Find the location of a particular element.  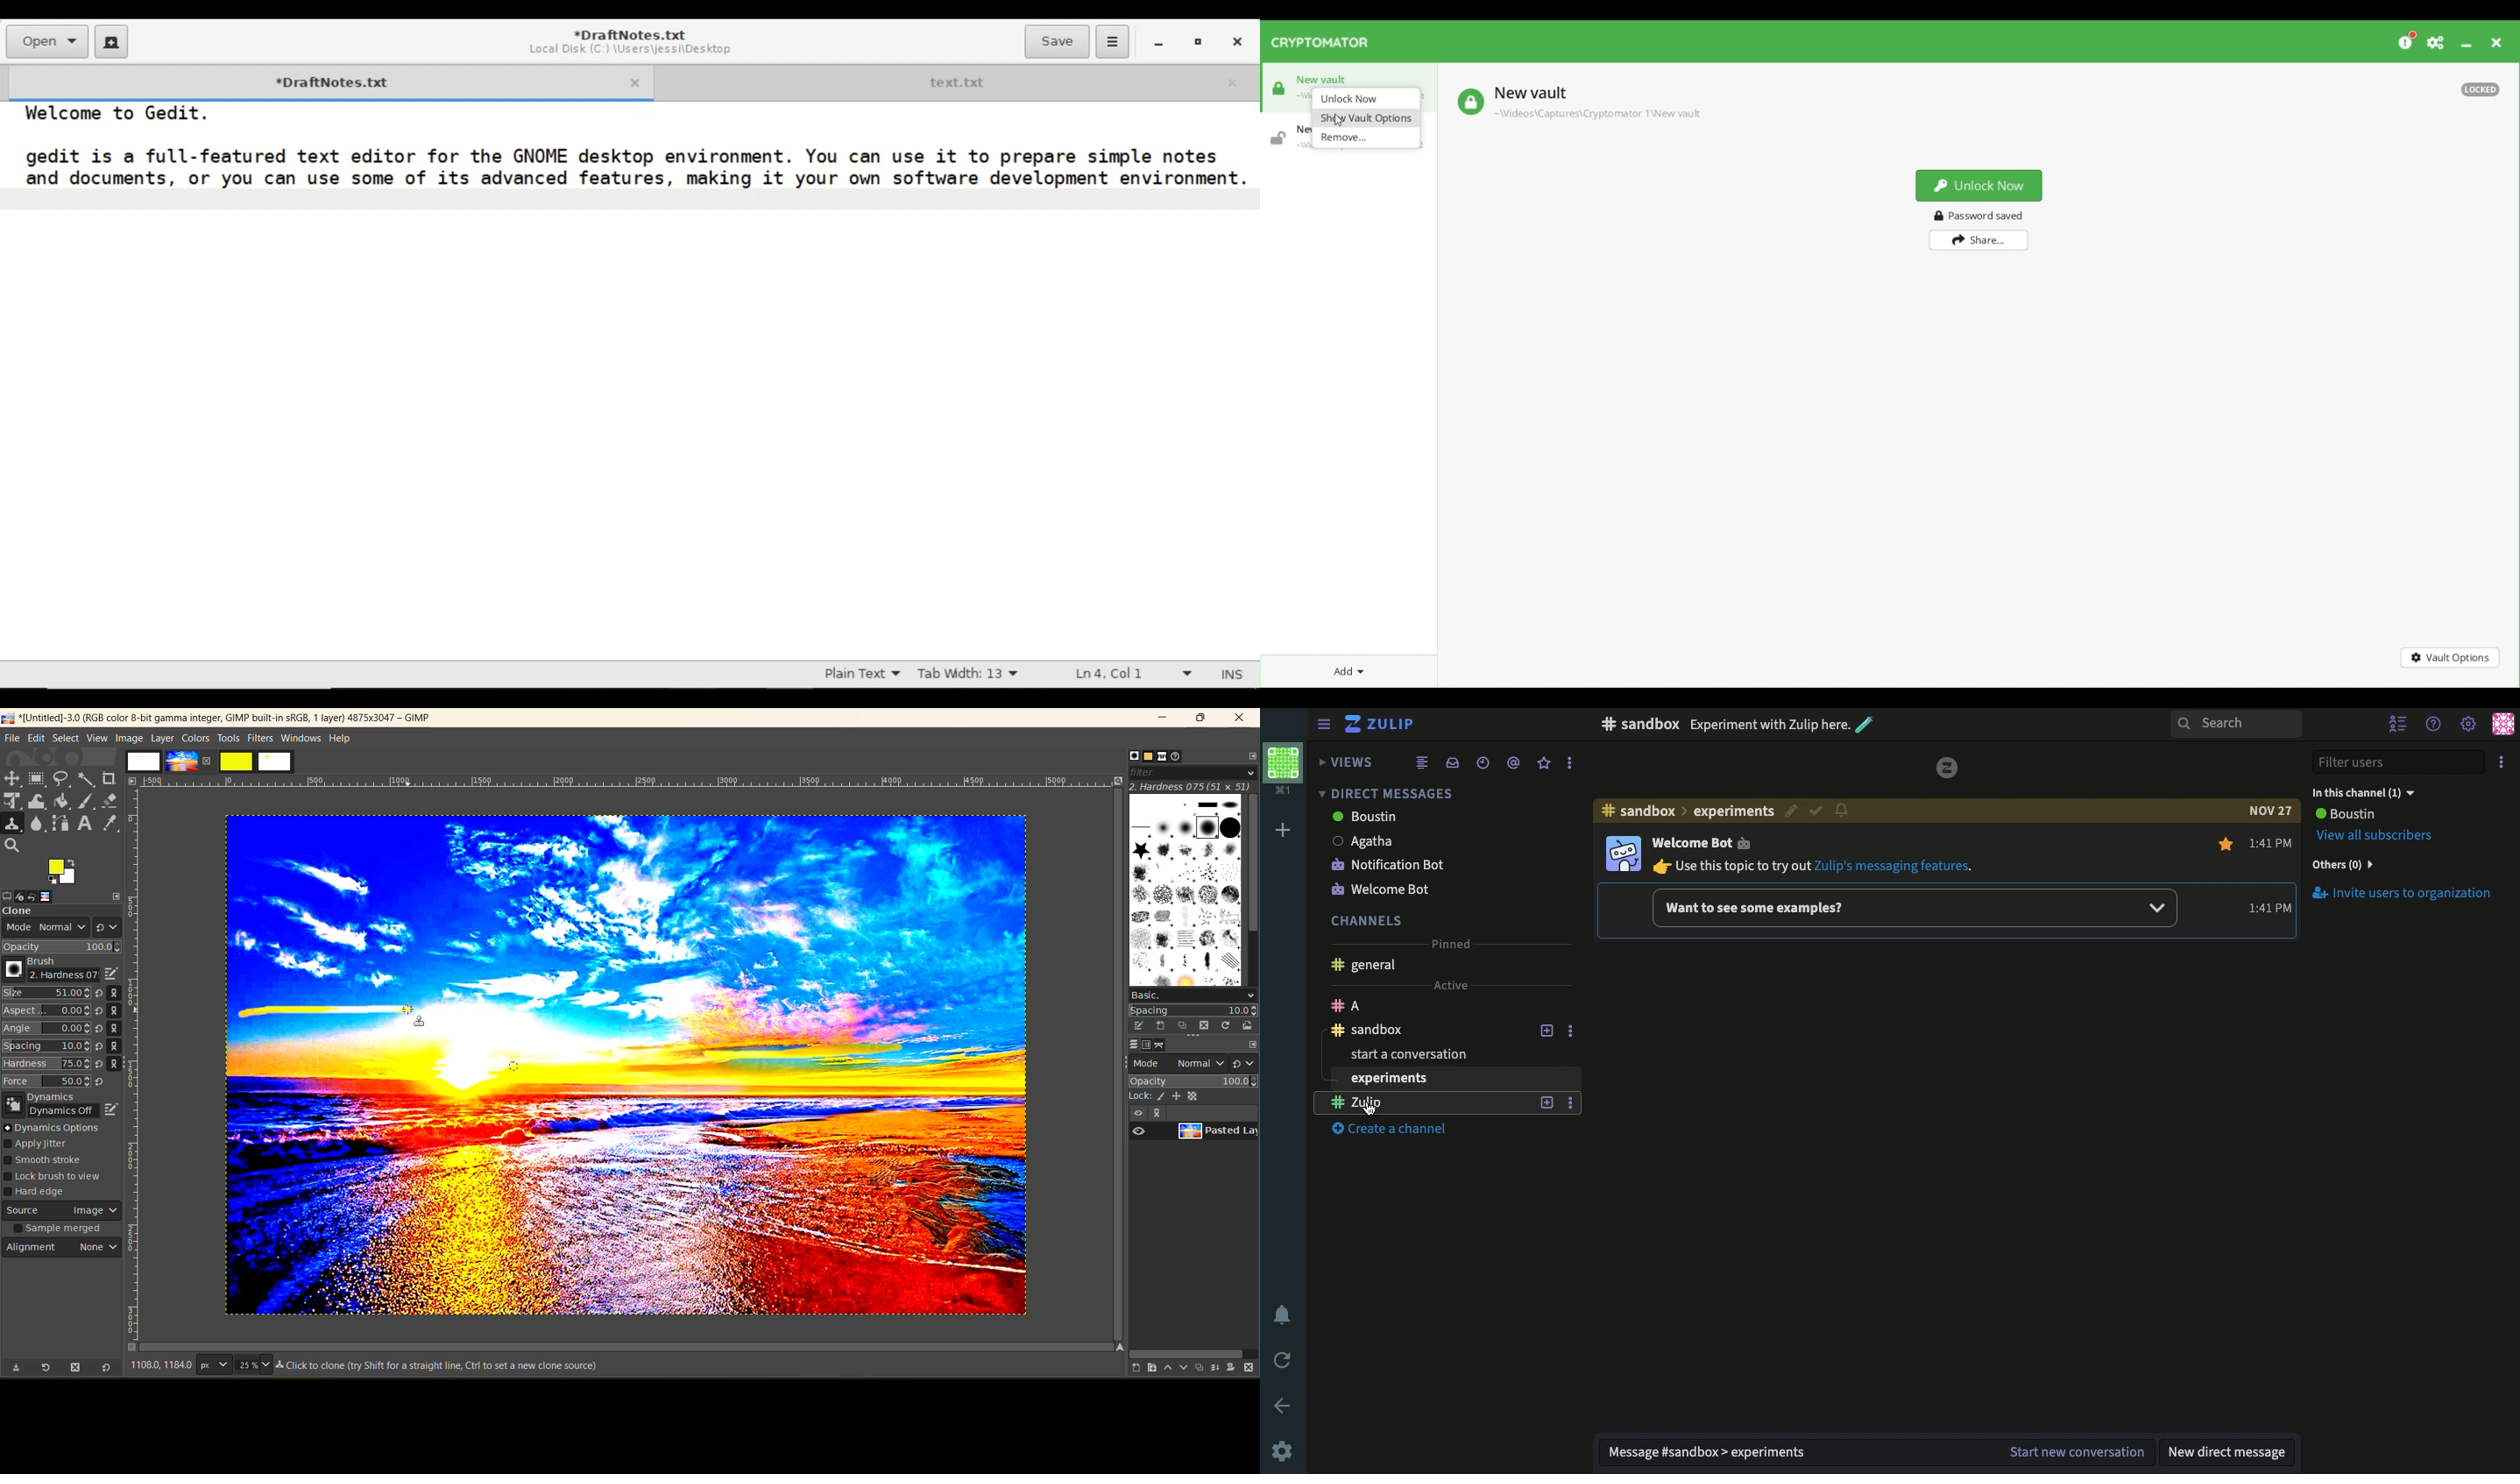

px is located at coordinates (212, 1365).